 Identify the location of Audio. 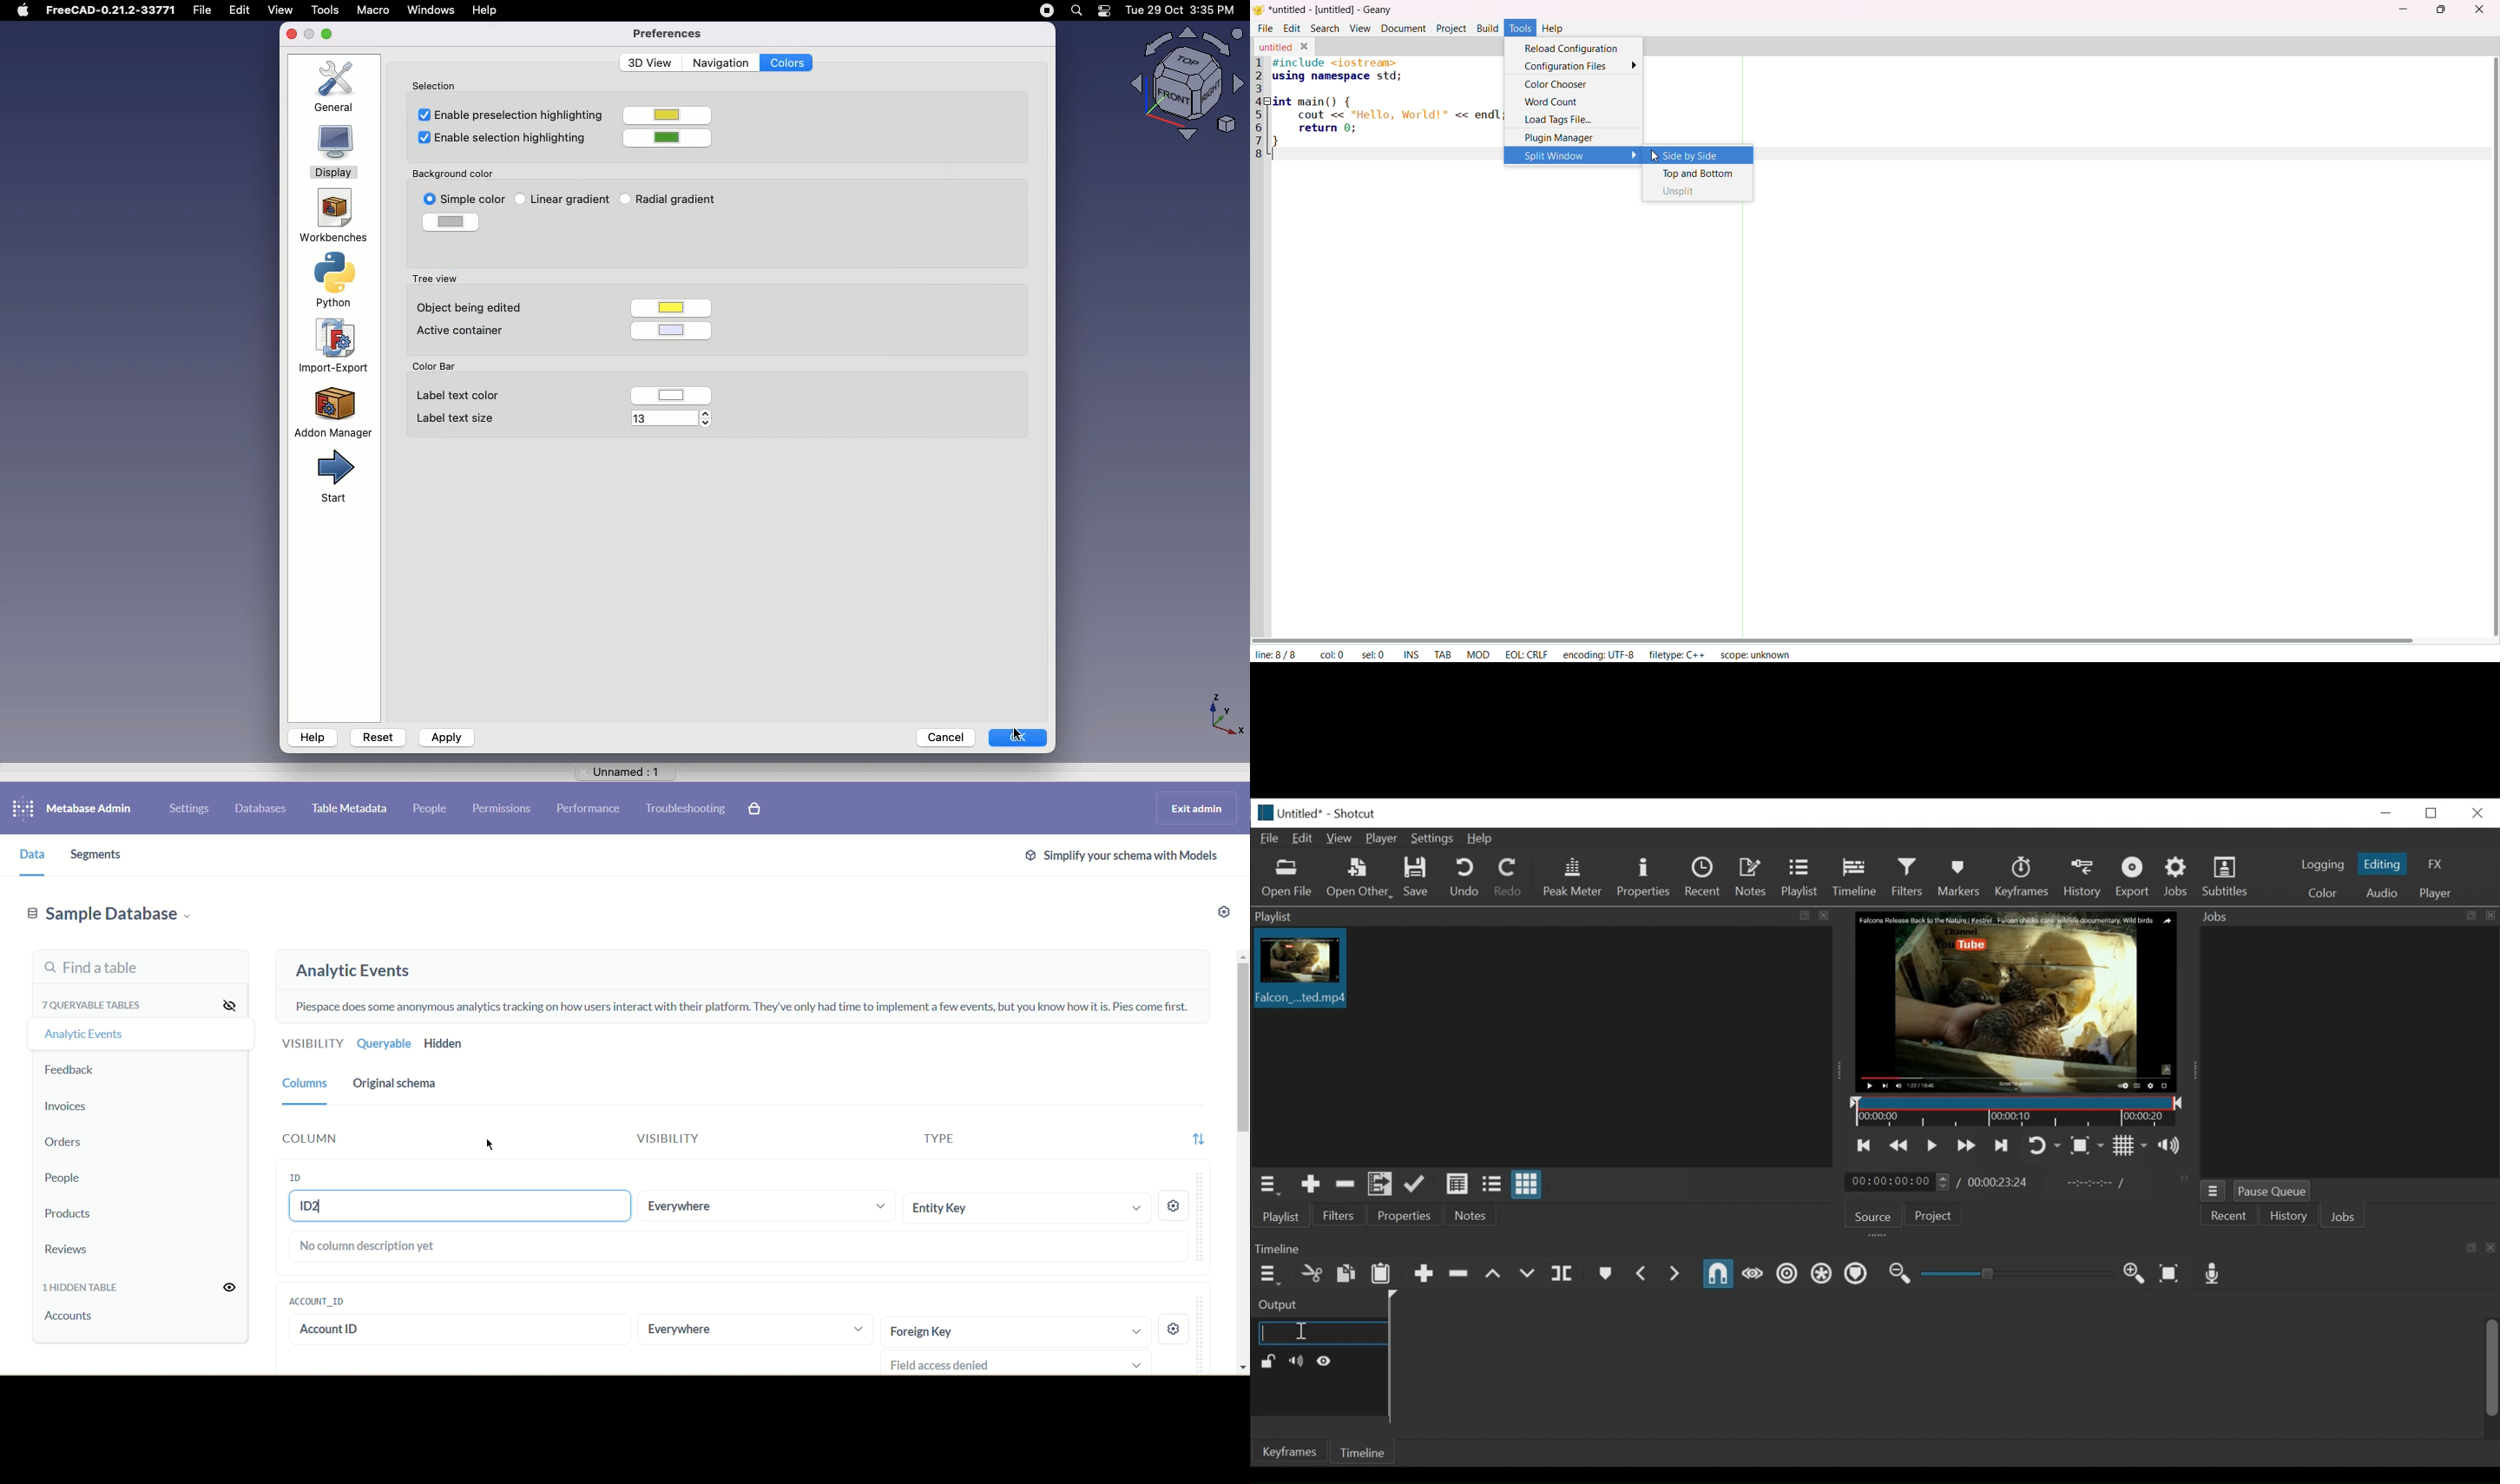
(2380, 892).